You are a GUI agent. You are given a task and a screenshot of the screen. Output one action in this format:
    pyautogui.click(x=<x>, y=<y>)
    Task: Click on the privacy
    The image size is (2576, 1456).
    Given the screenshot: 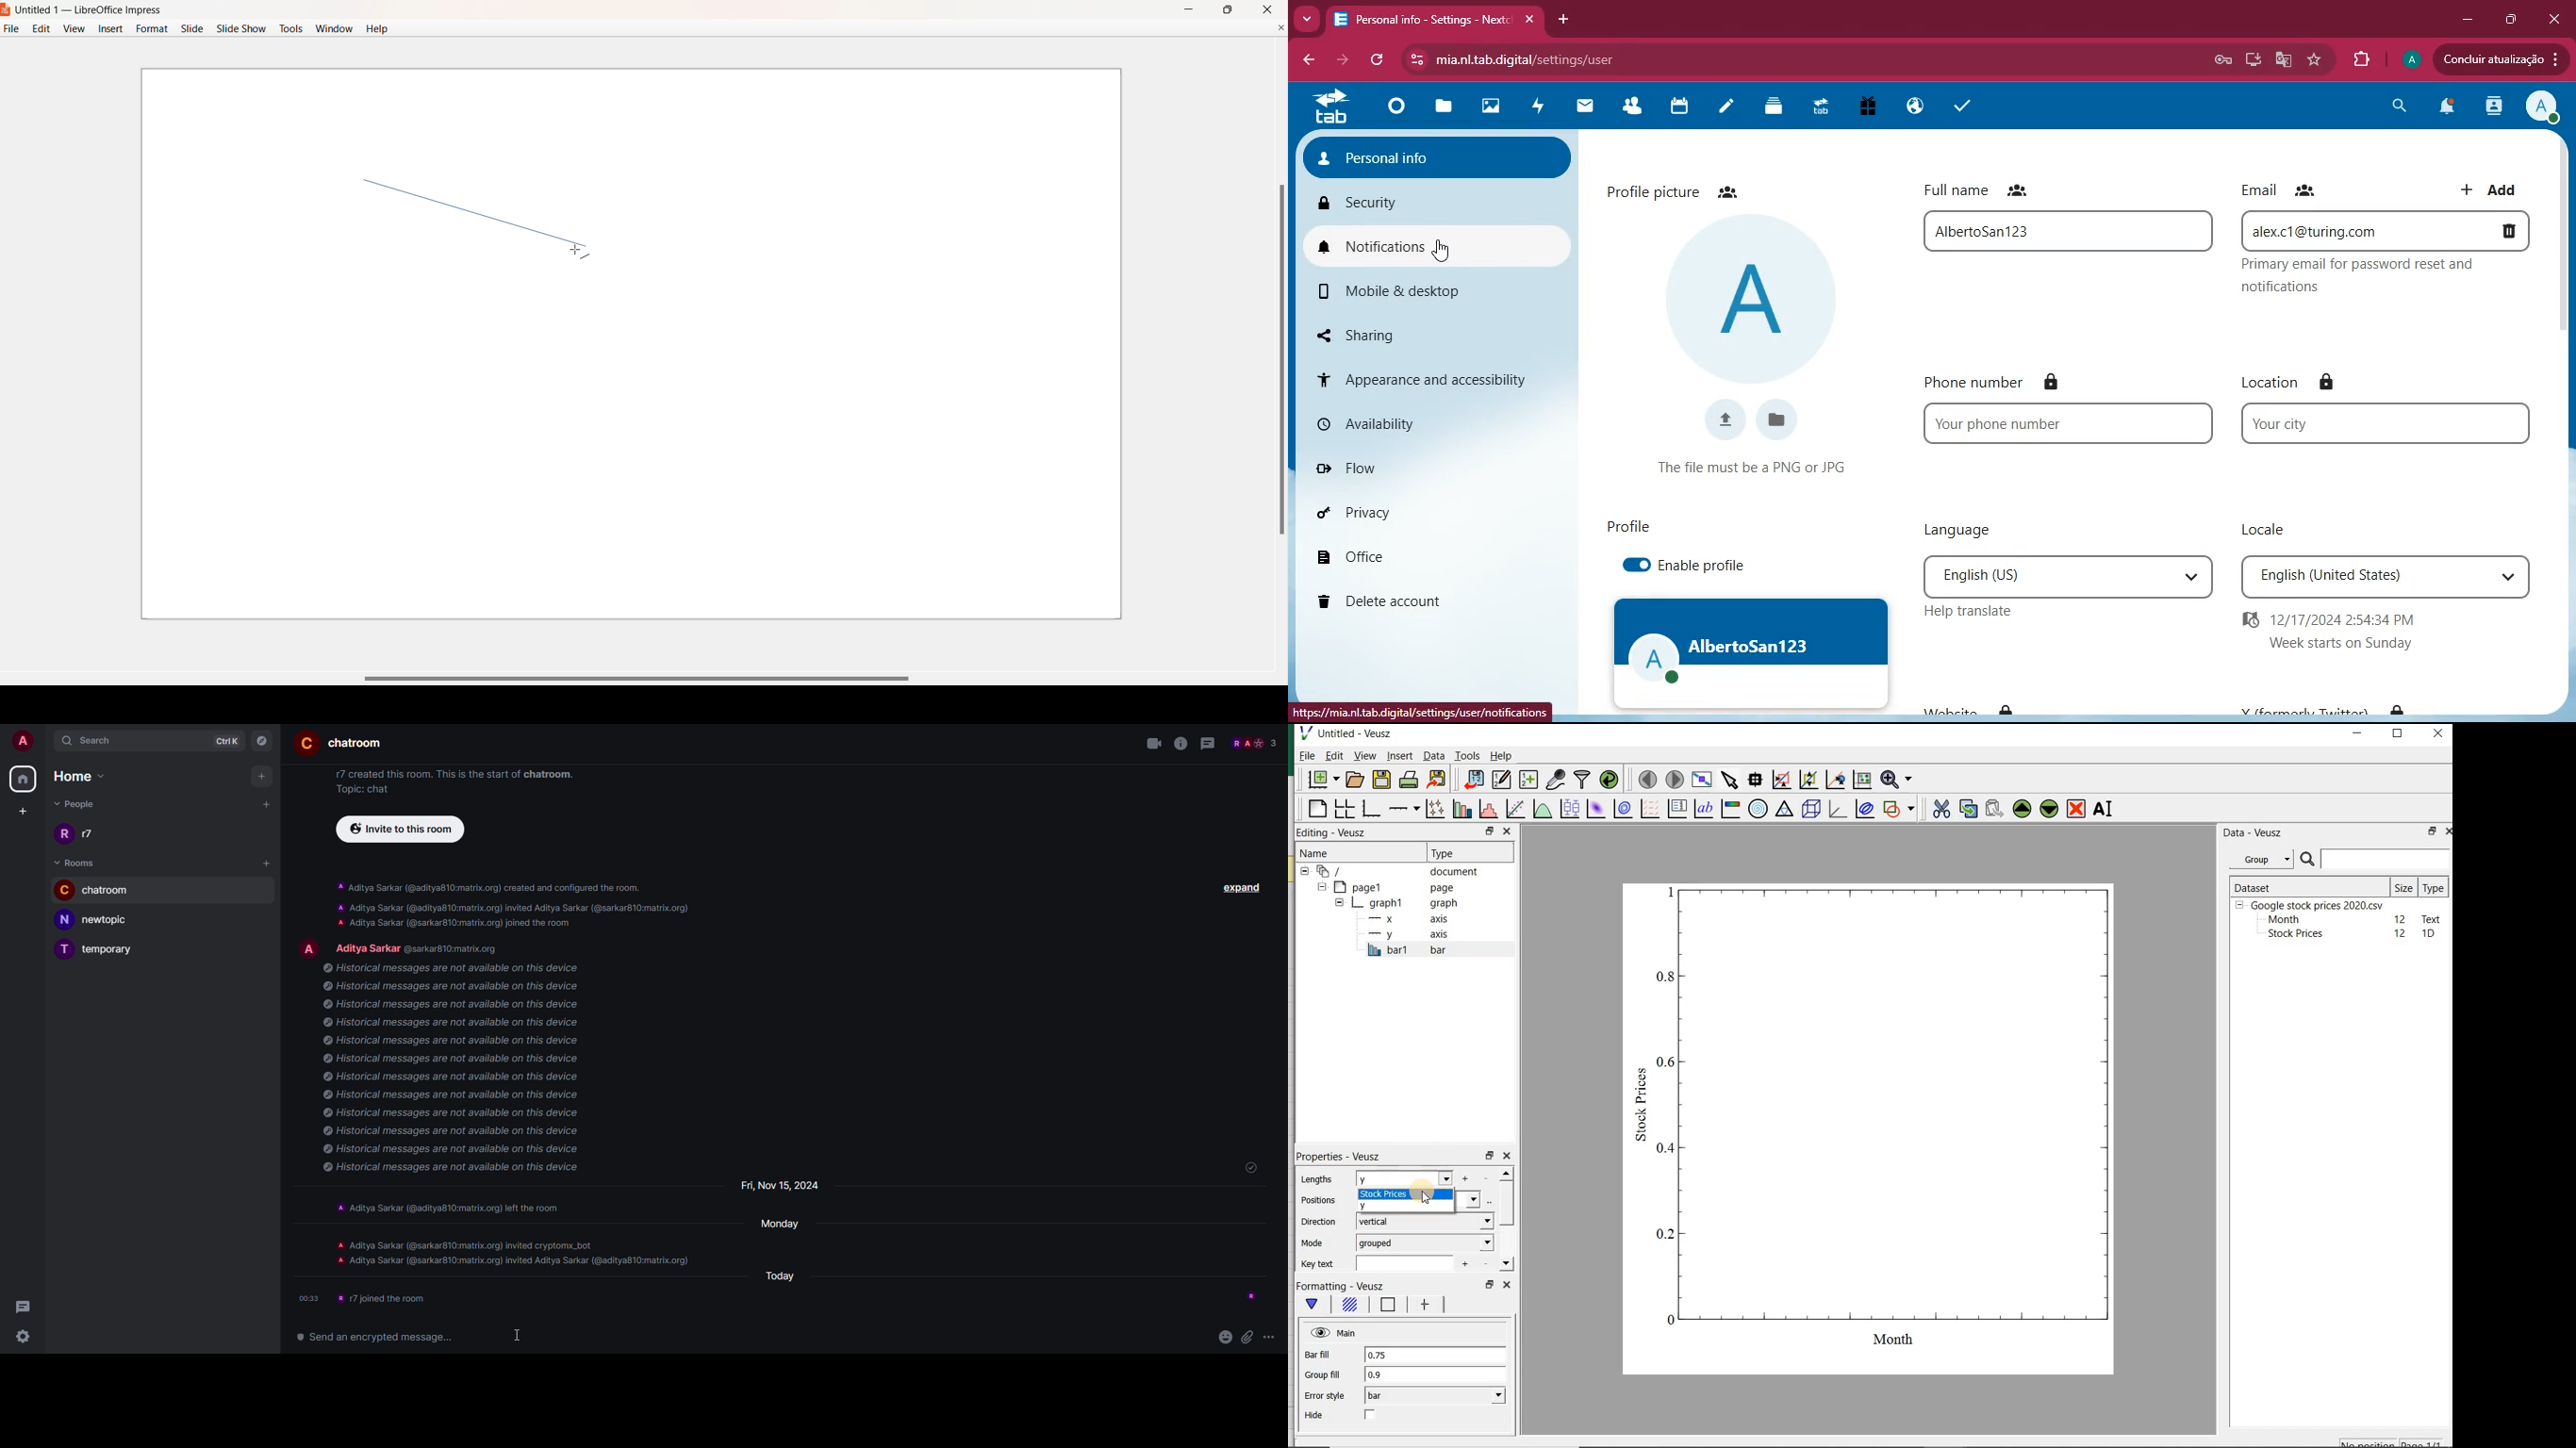 What is the action you would take?
    pyautogui.click(x=1379, y=509)
    